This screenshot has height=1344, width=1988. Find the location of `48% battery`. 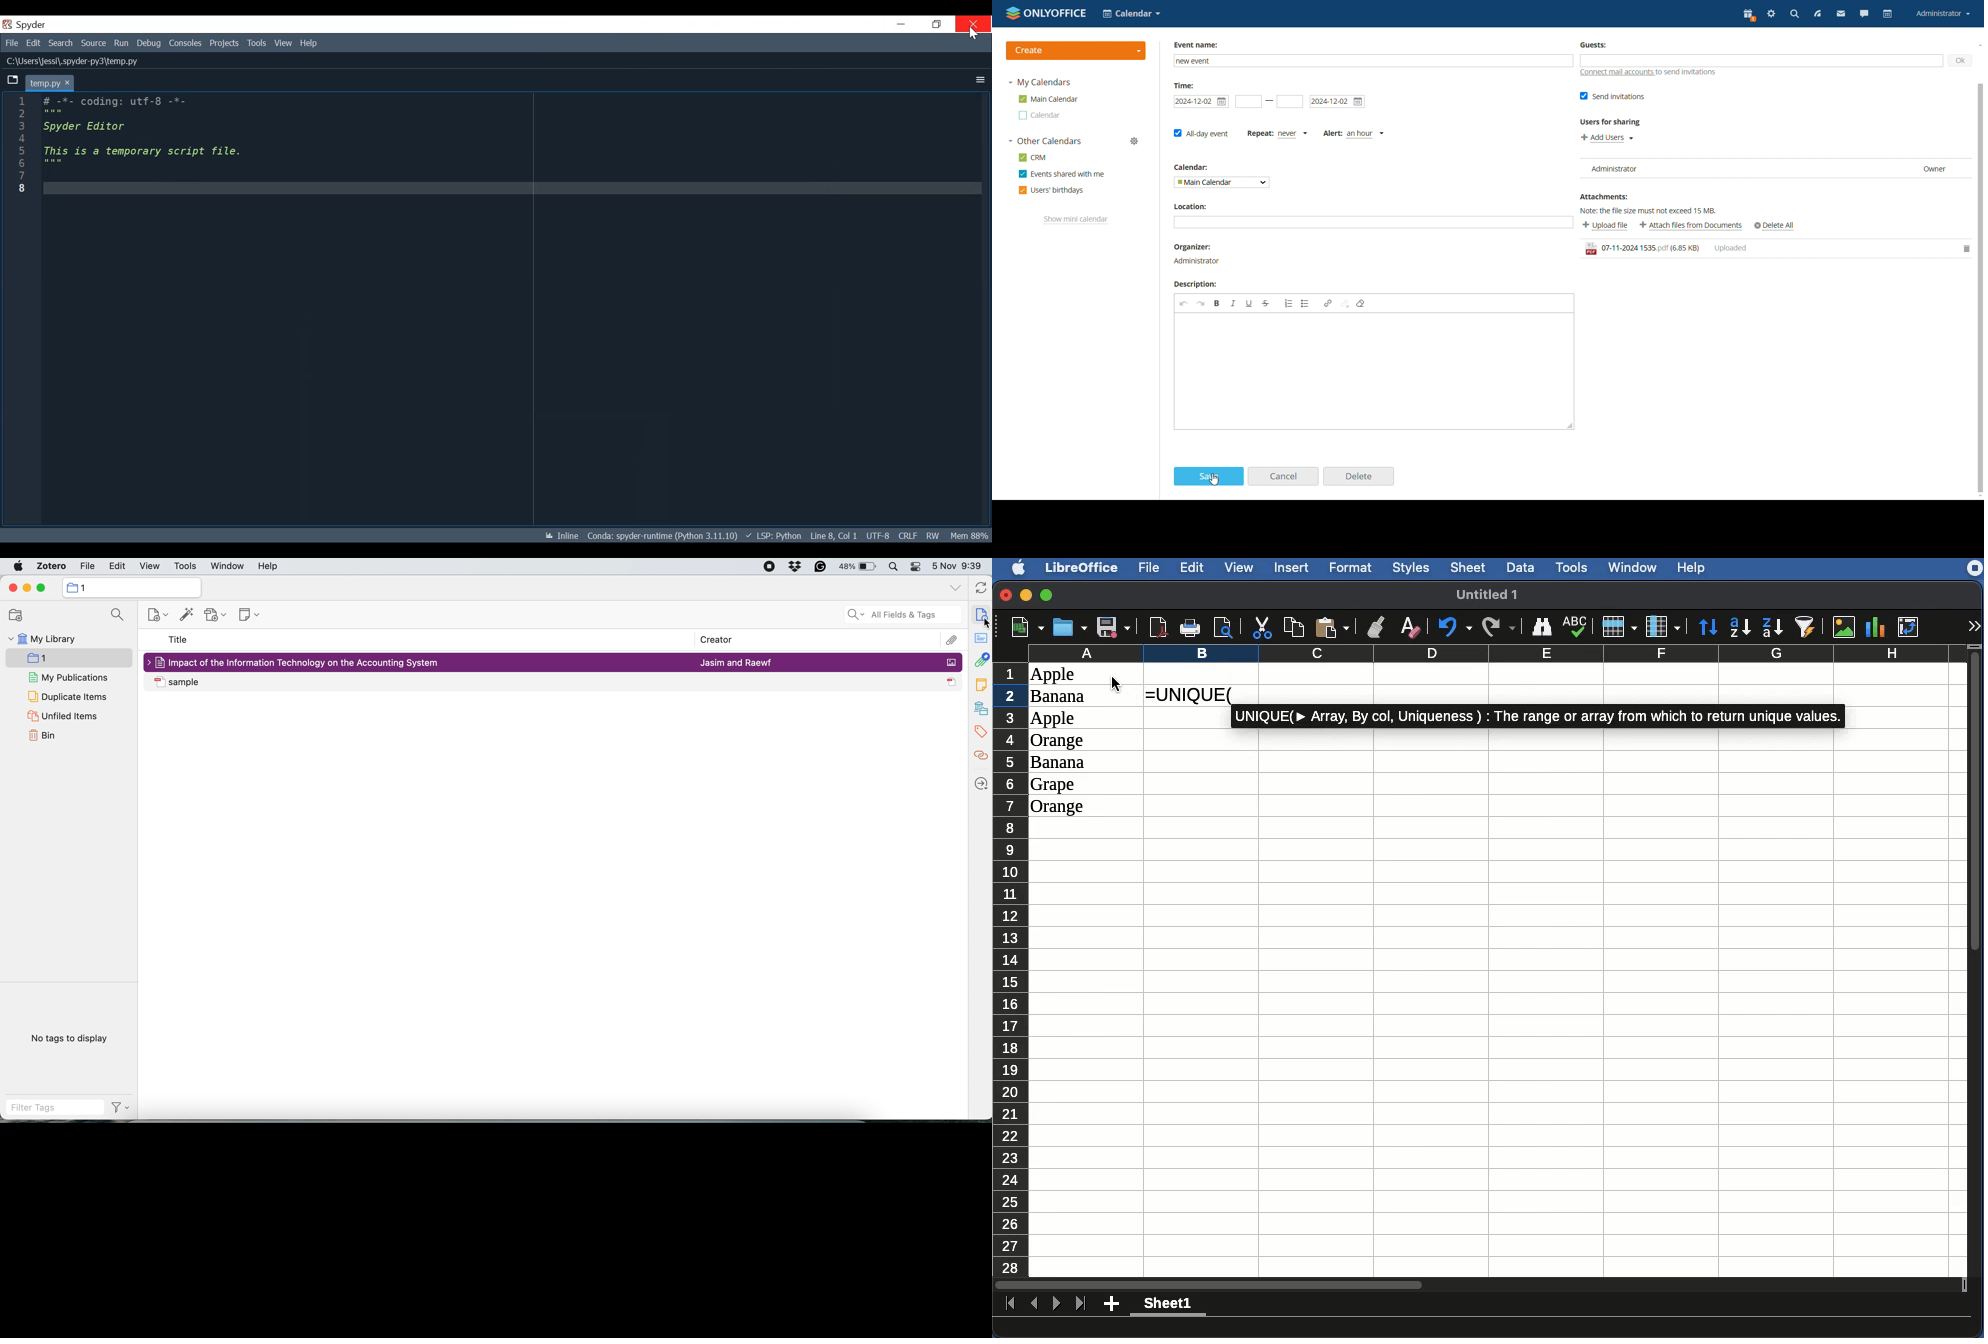

48% battery is located at coordinates (859, 567).